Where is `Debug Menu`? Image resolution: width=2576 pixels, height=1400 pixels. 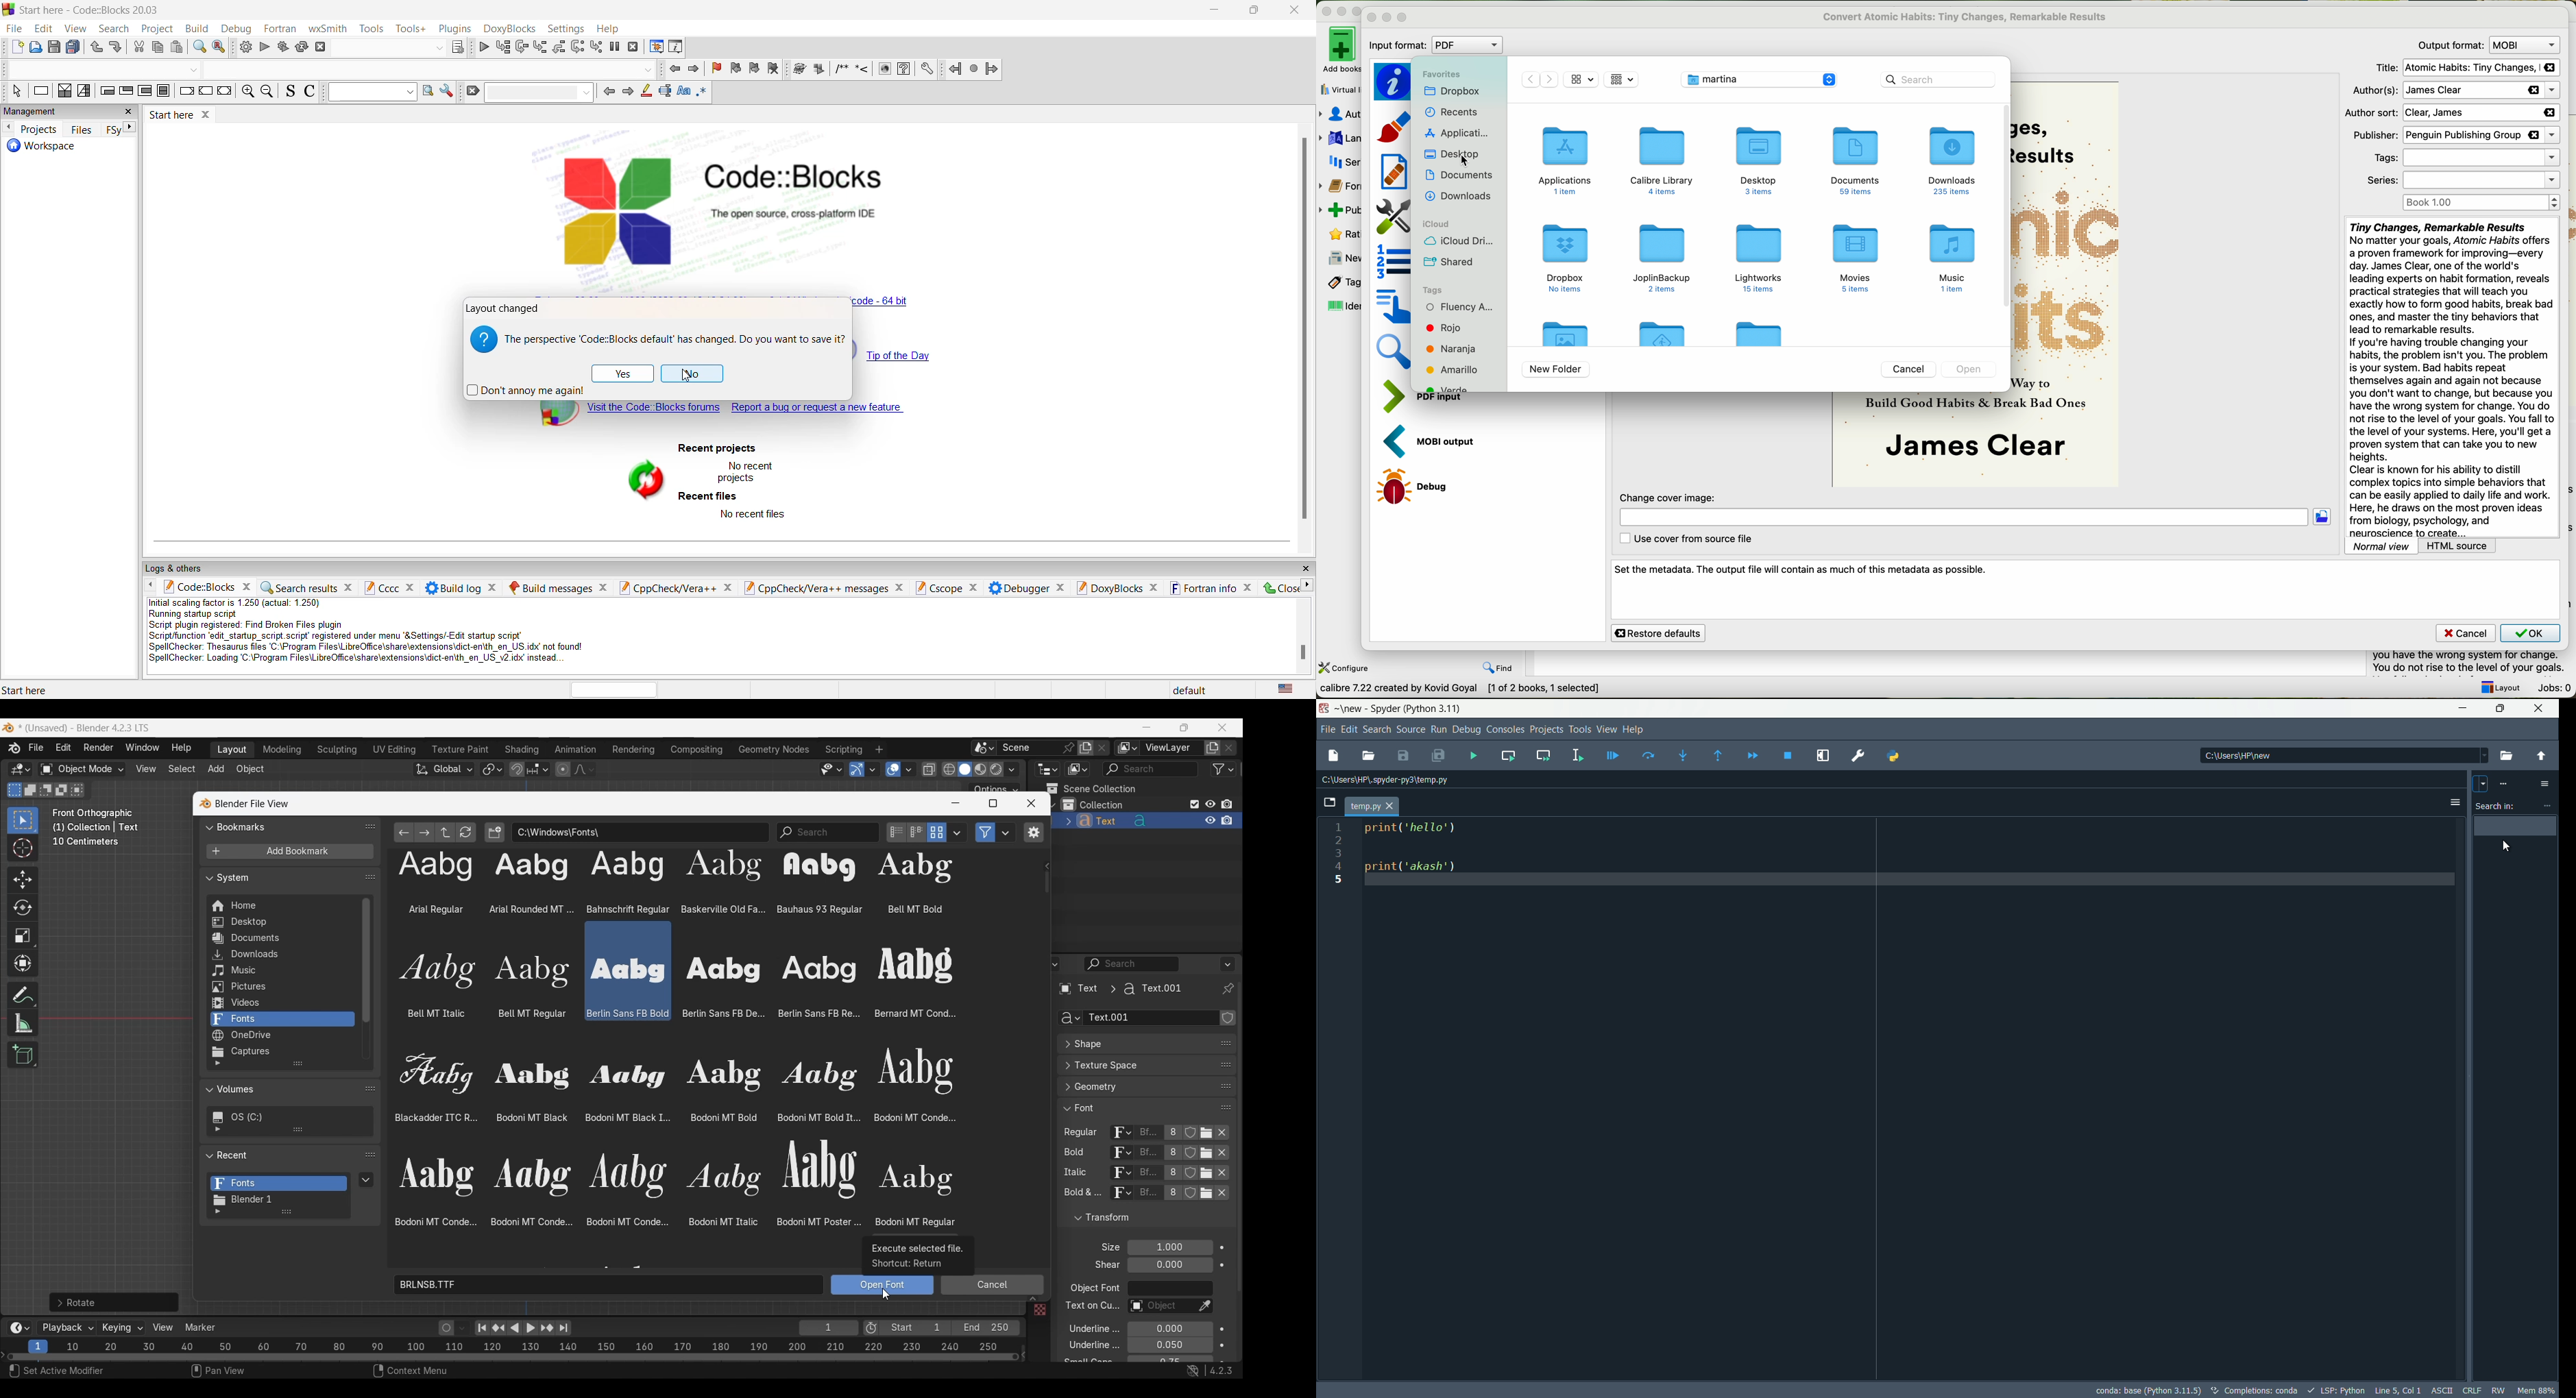 Debug Menu is located at coordinates (1466, 731).